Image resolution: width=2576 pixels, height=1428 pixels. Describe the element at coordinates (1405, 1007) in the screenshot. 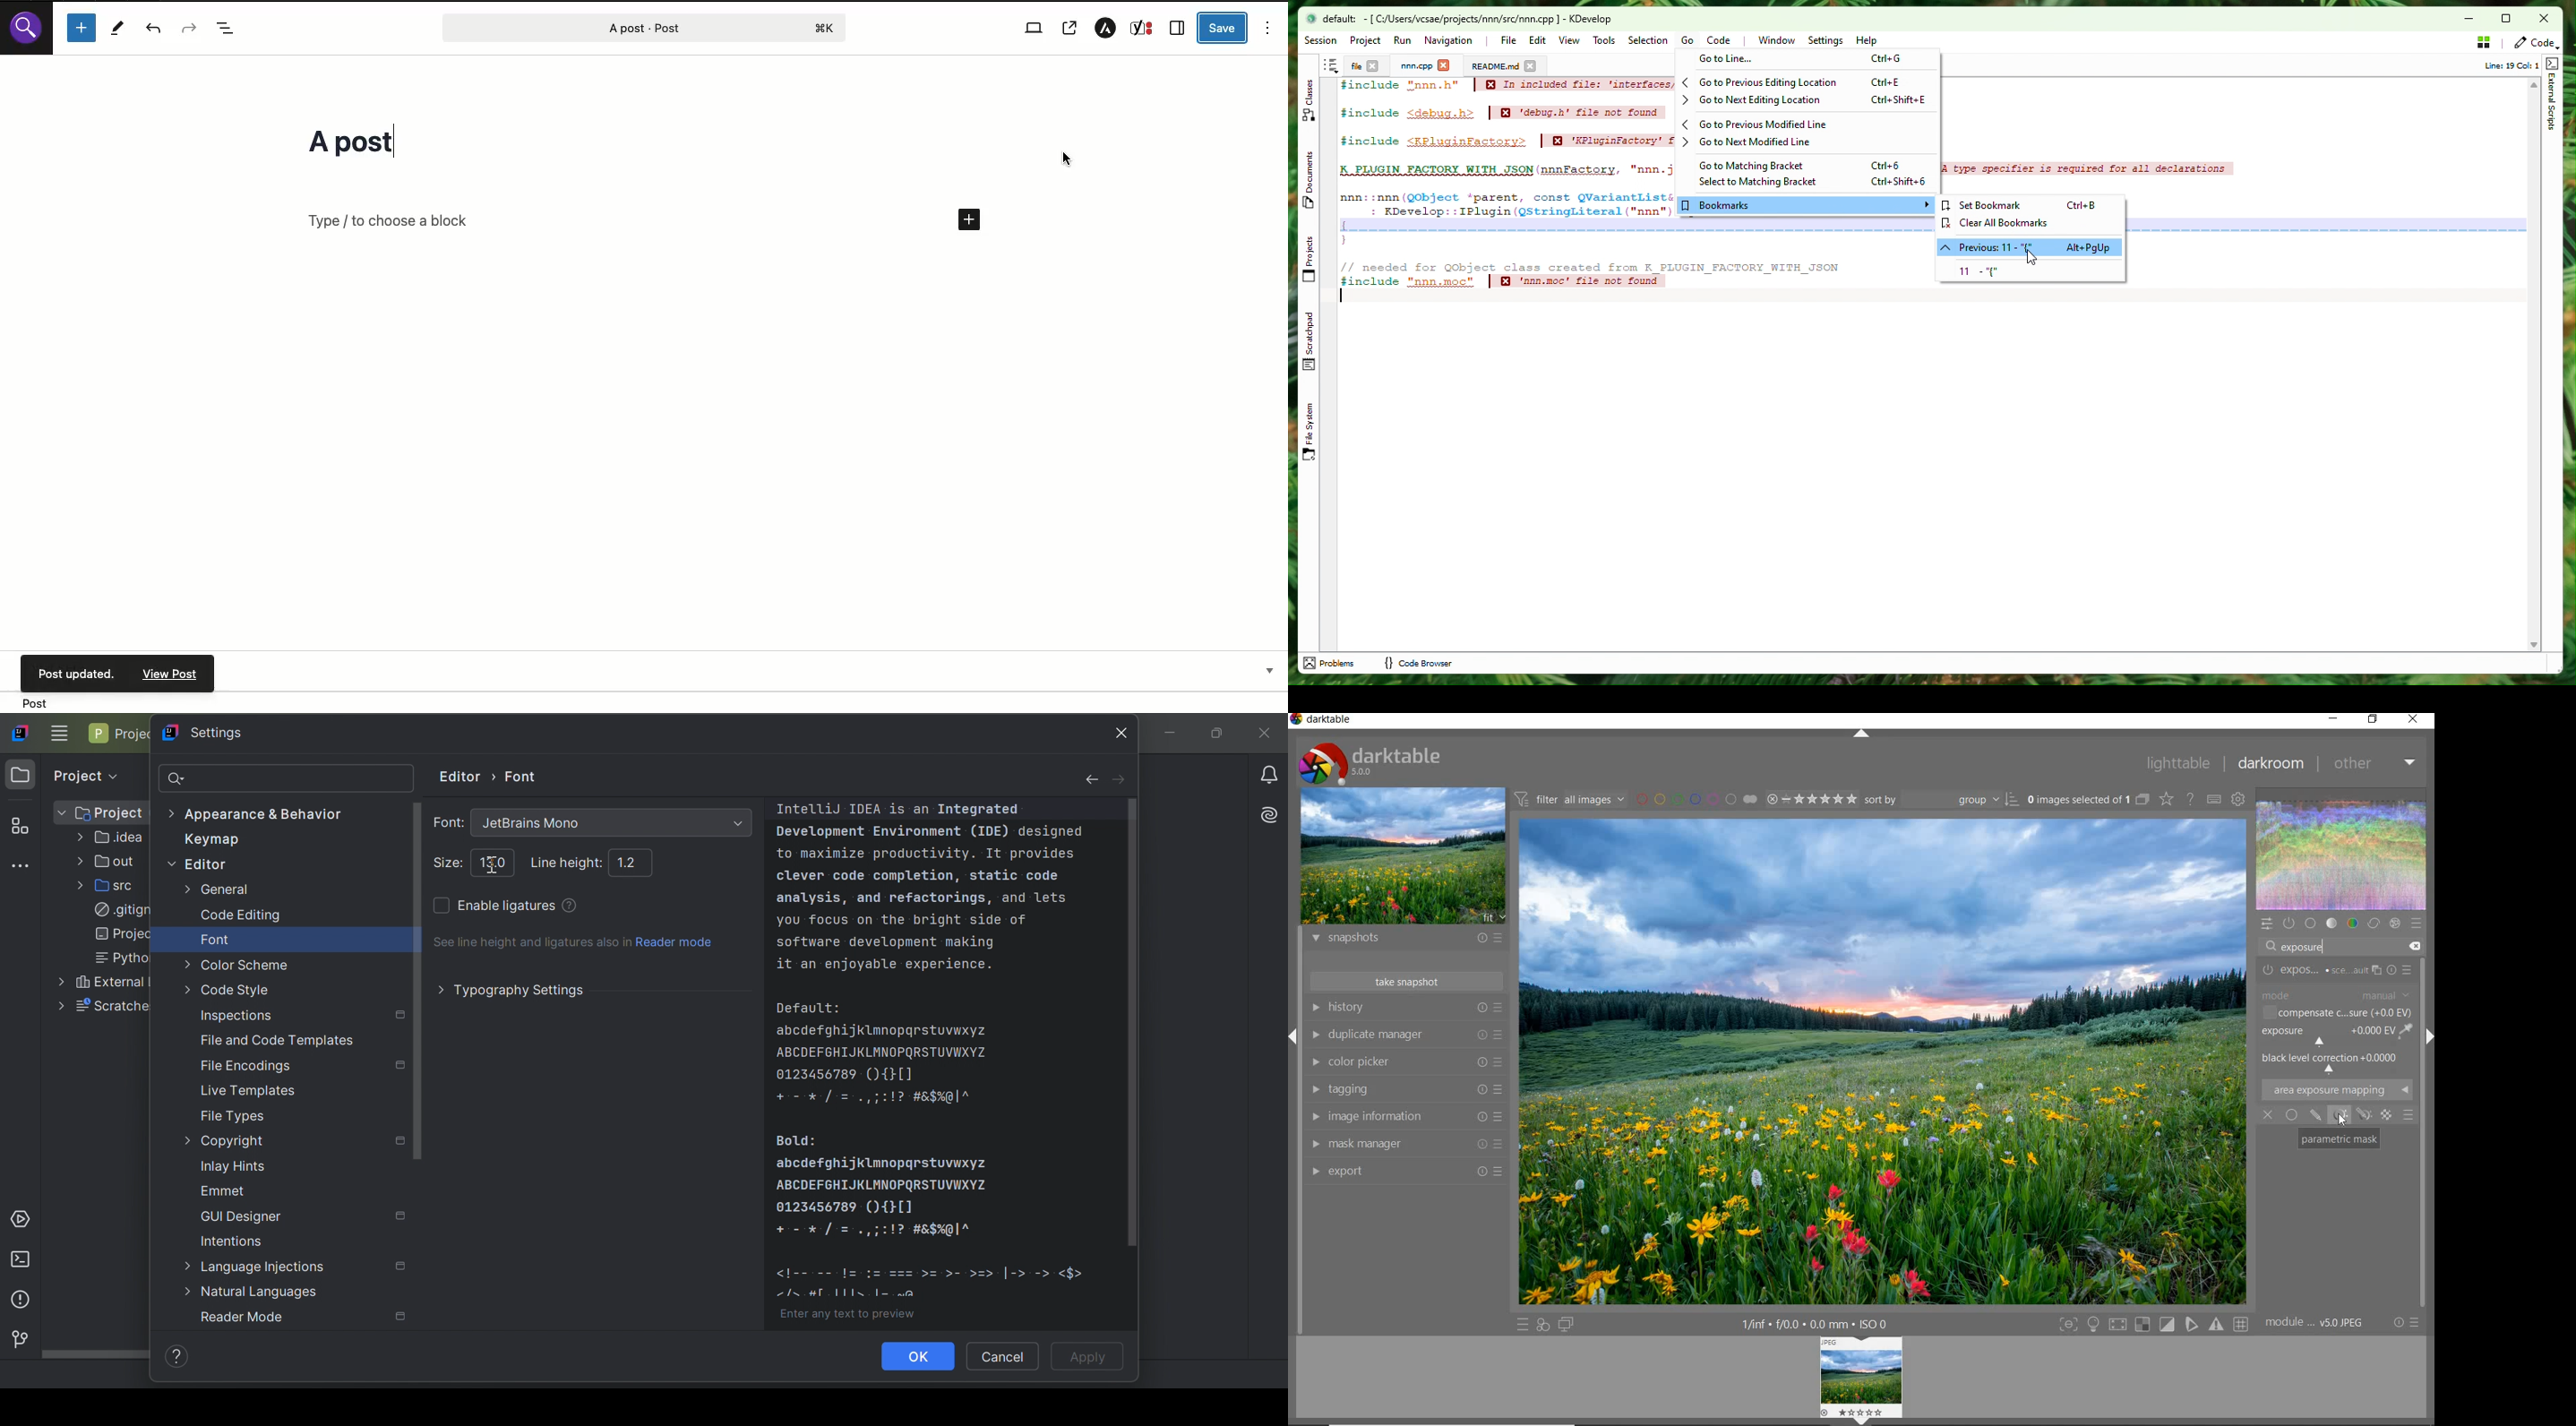

I see `history` at that location.